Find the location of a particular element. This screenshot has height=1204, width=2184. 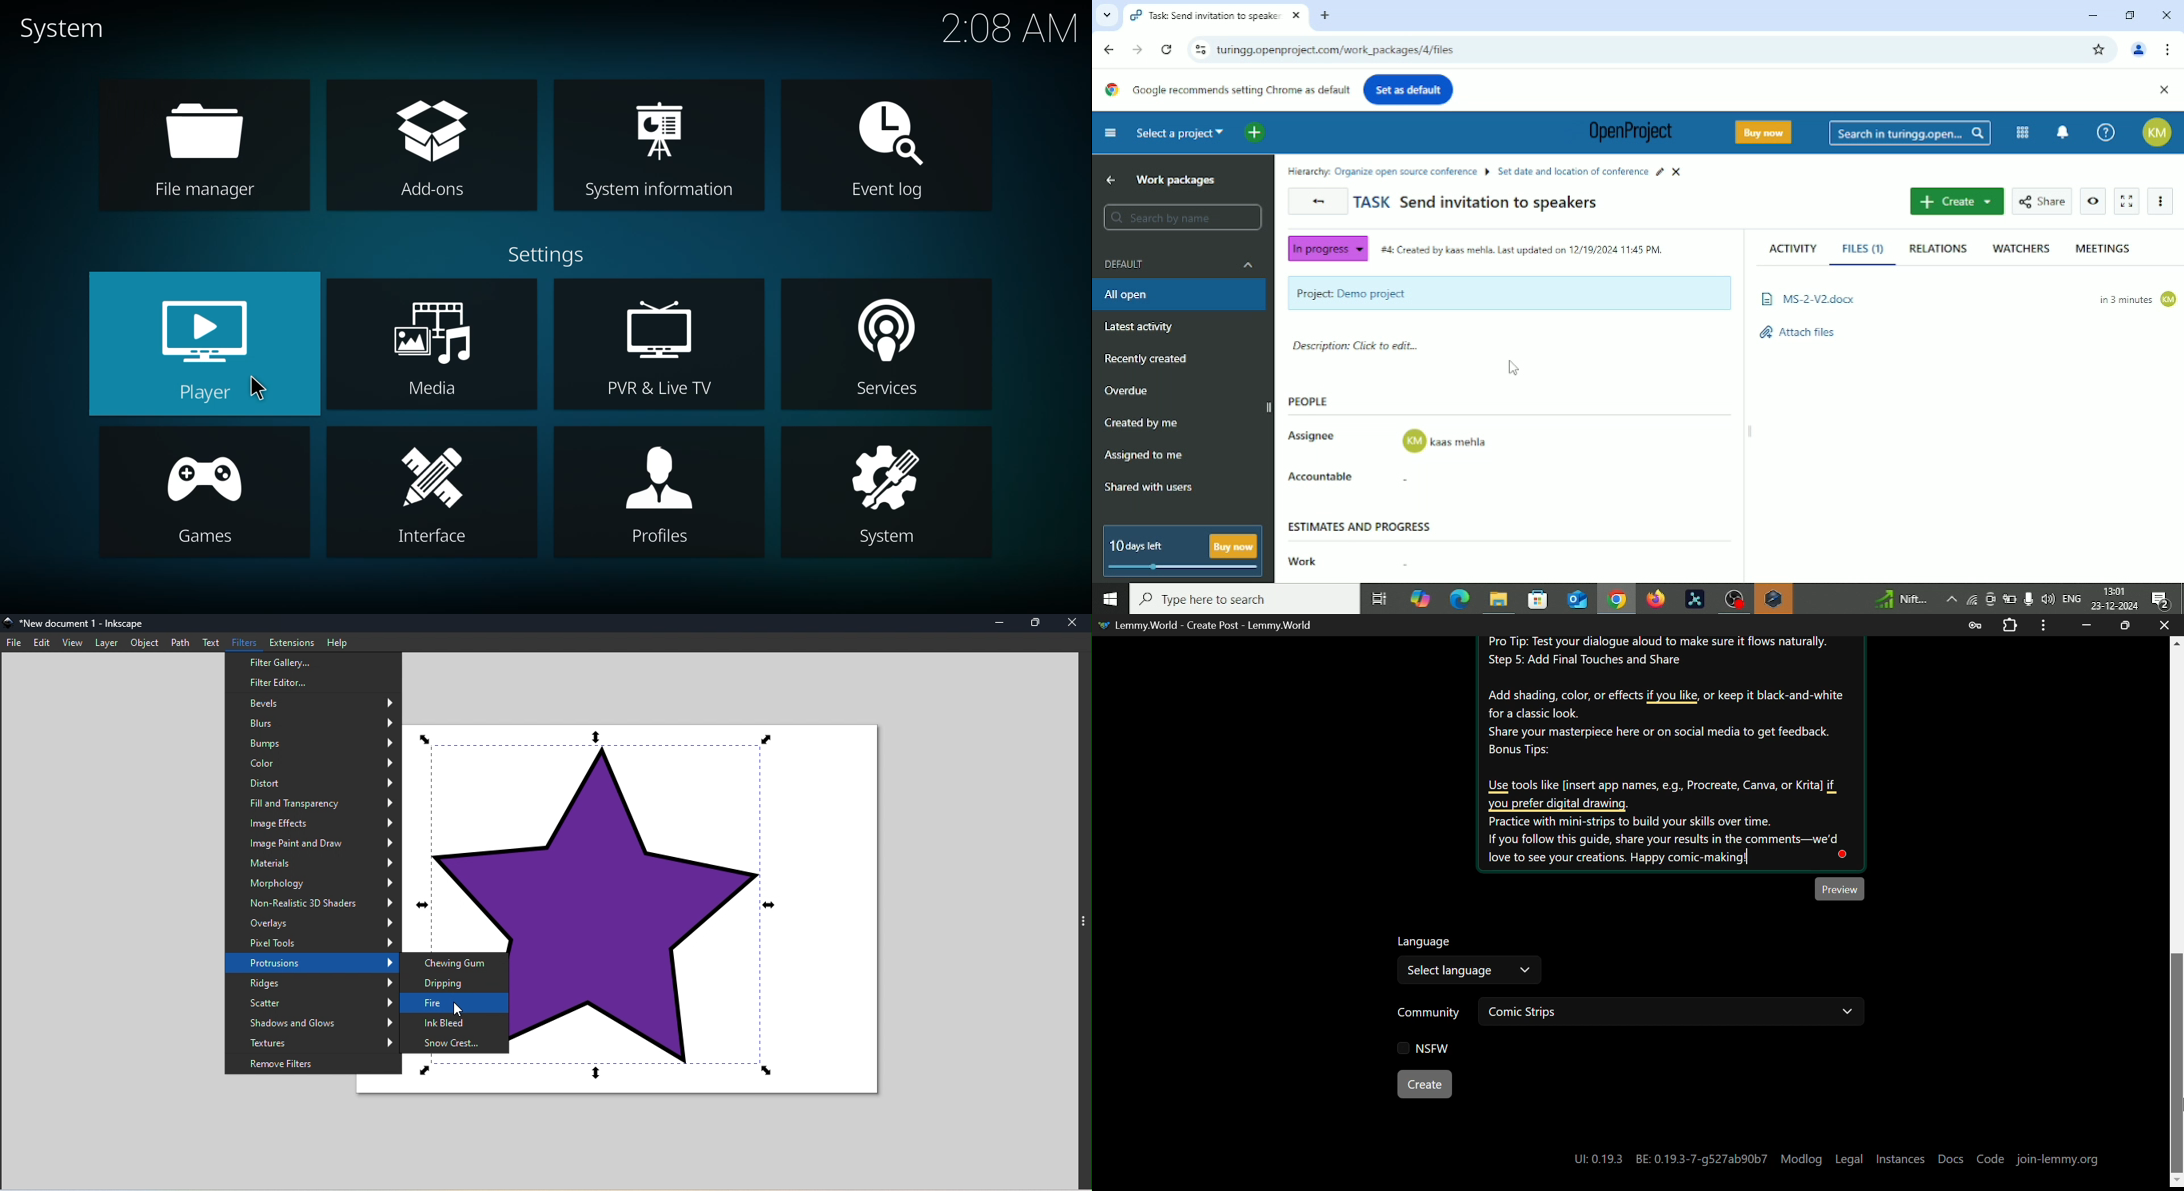

games is located at coordinates (207, 499).